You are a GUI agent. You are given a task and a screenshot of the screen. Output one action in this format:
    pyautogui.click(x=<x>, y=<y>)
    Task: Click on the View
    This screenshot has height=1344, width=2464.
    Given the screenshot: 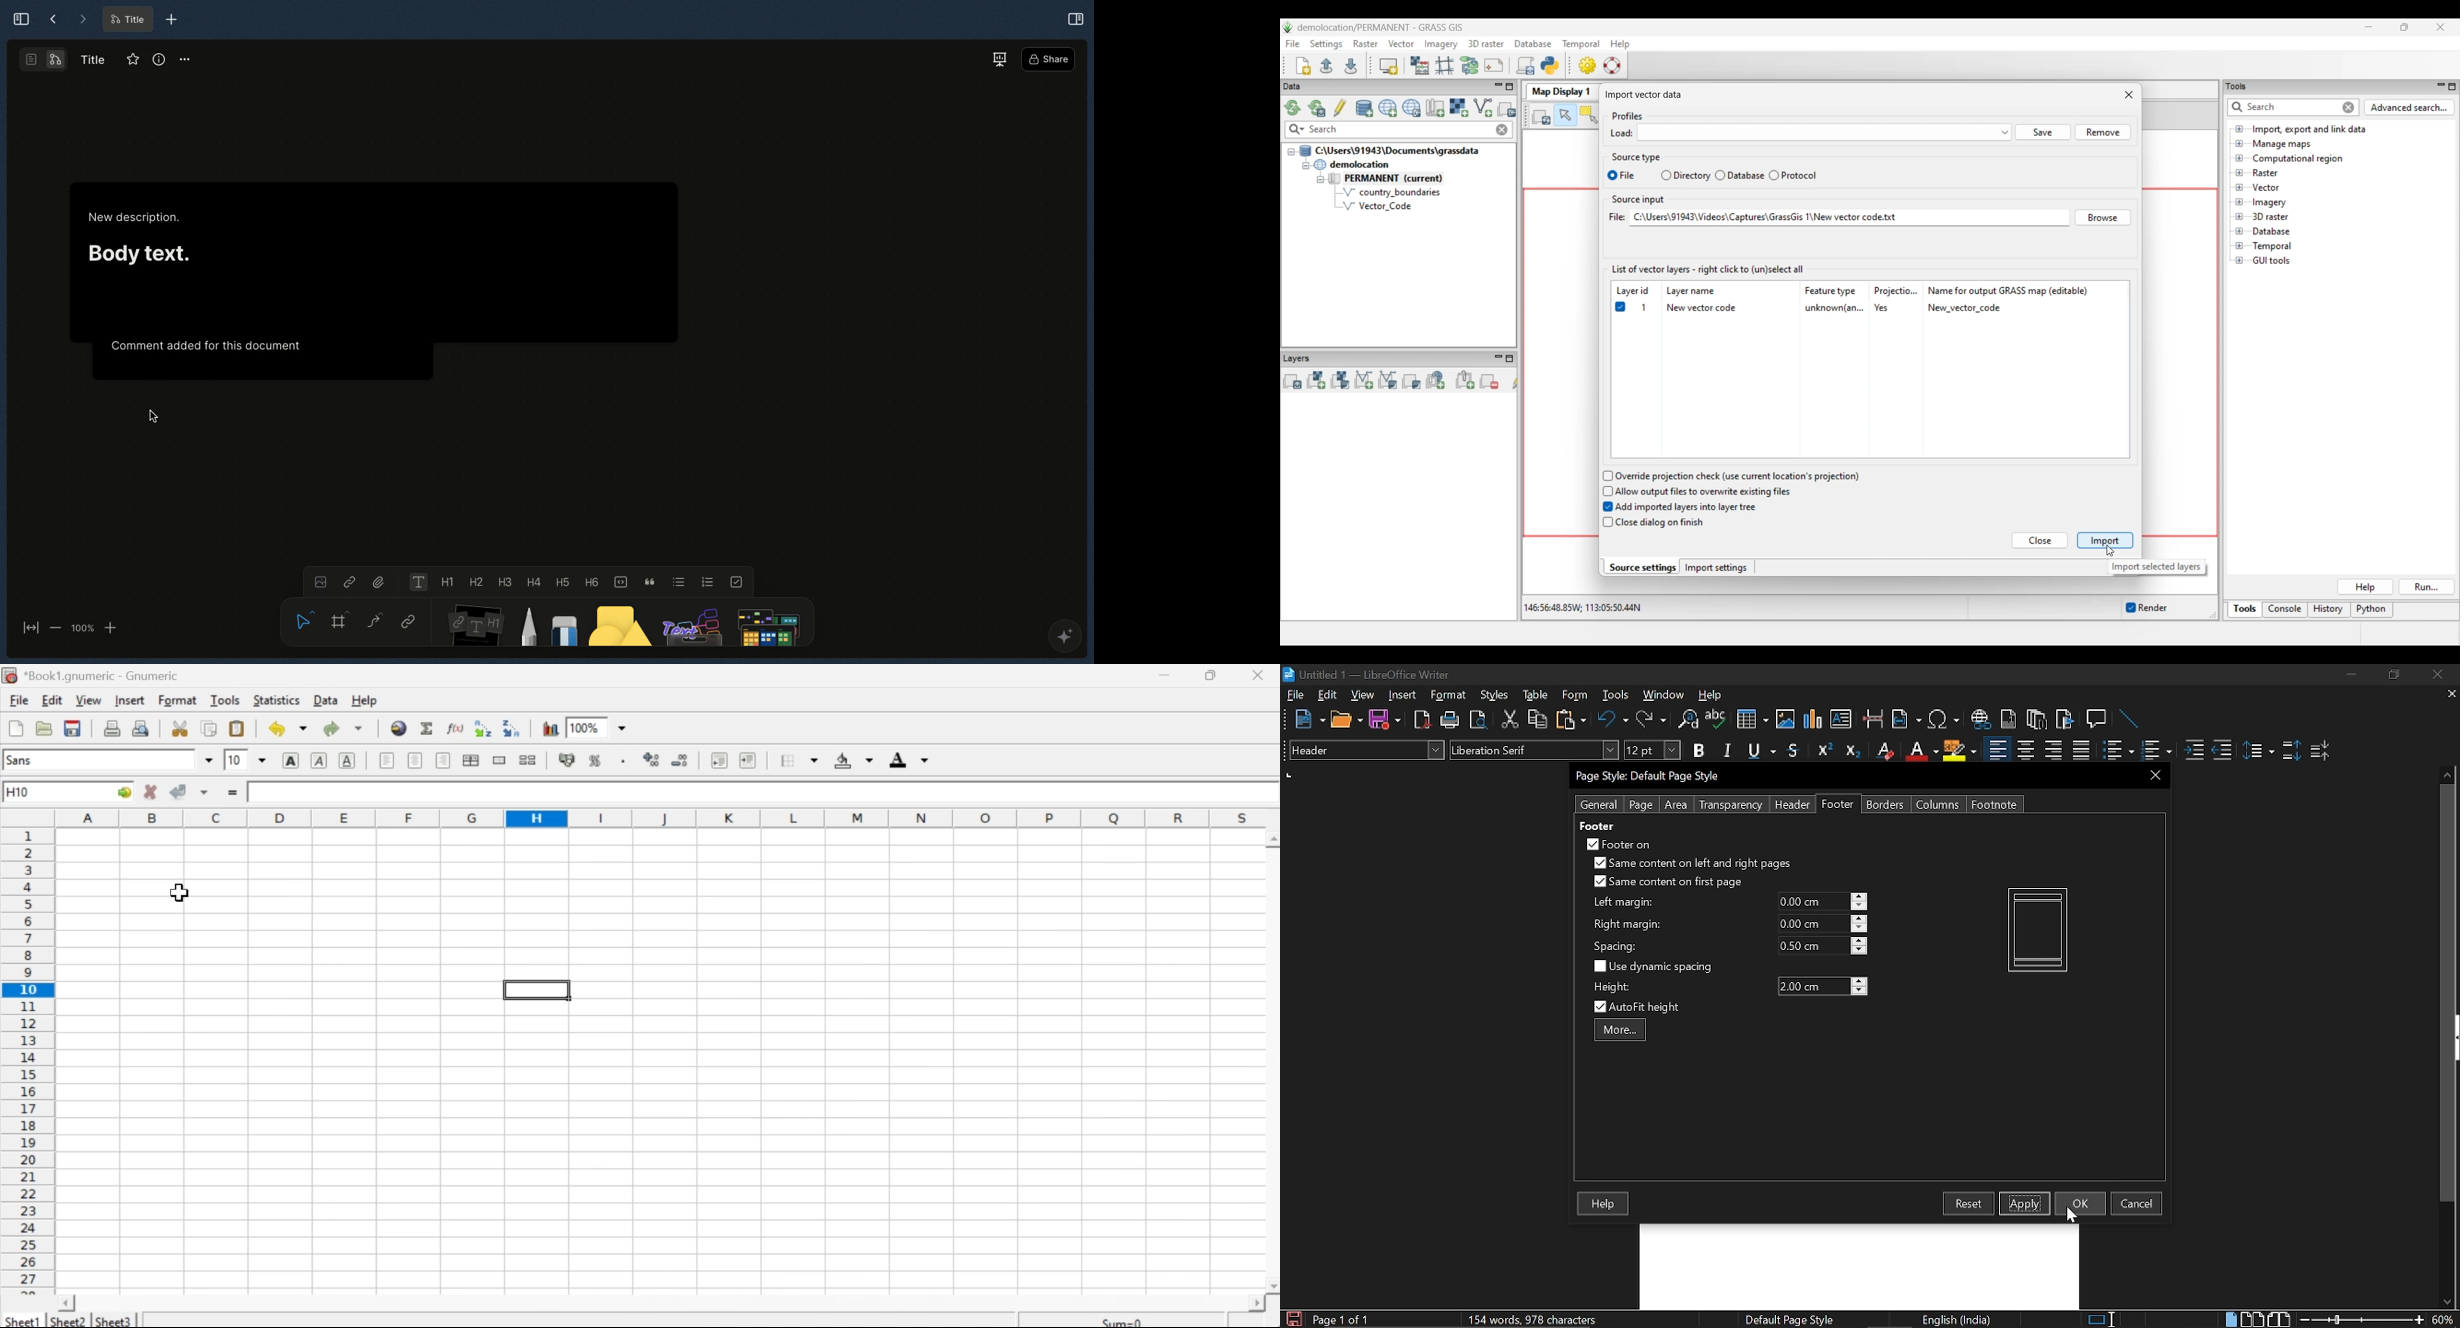 What is the action you would take?
    pyautogui.click(x=90, y=699)
    